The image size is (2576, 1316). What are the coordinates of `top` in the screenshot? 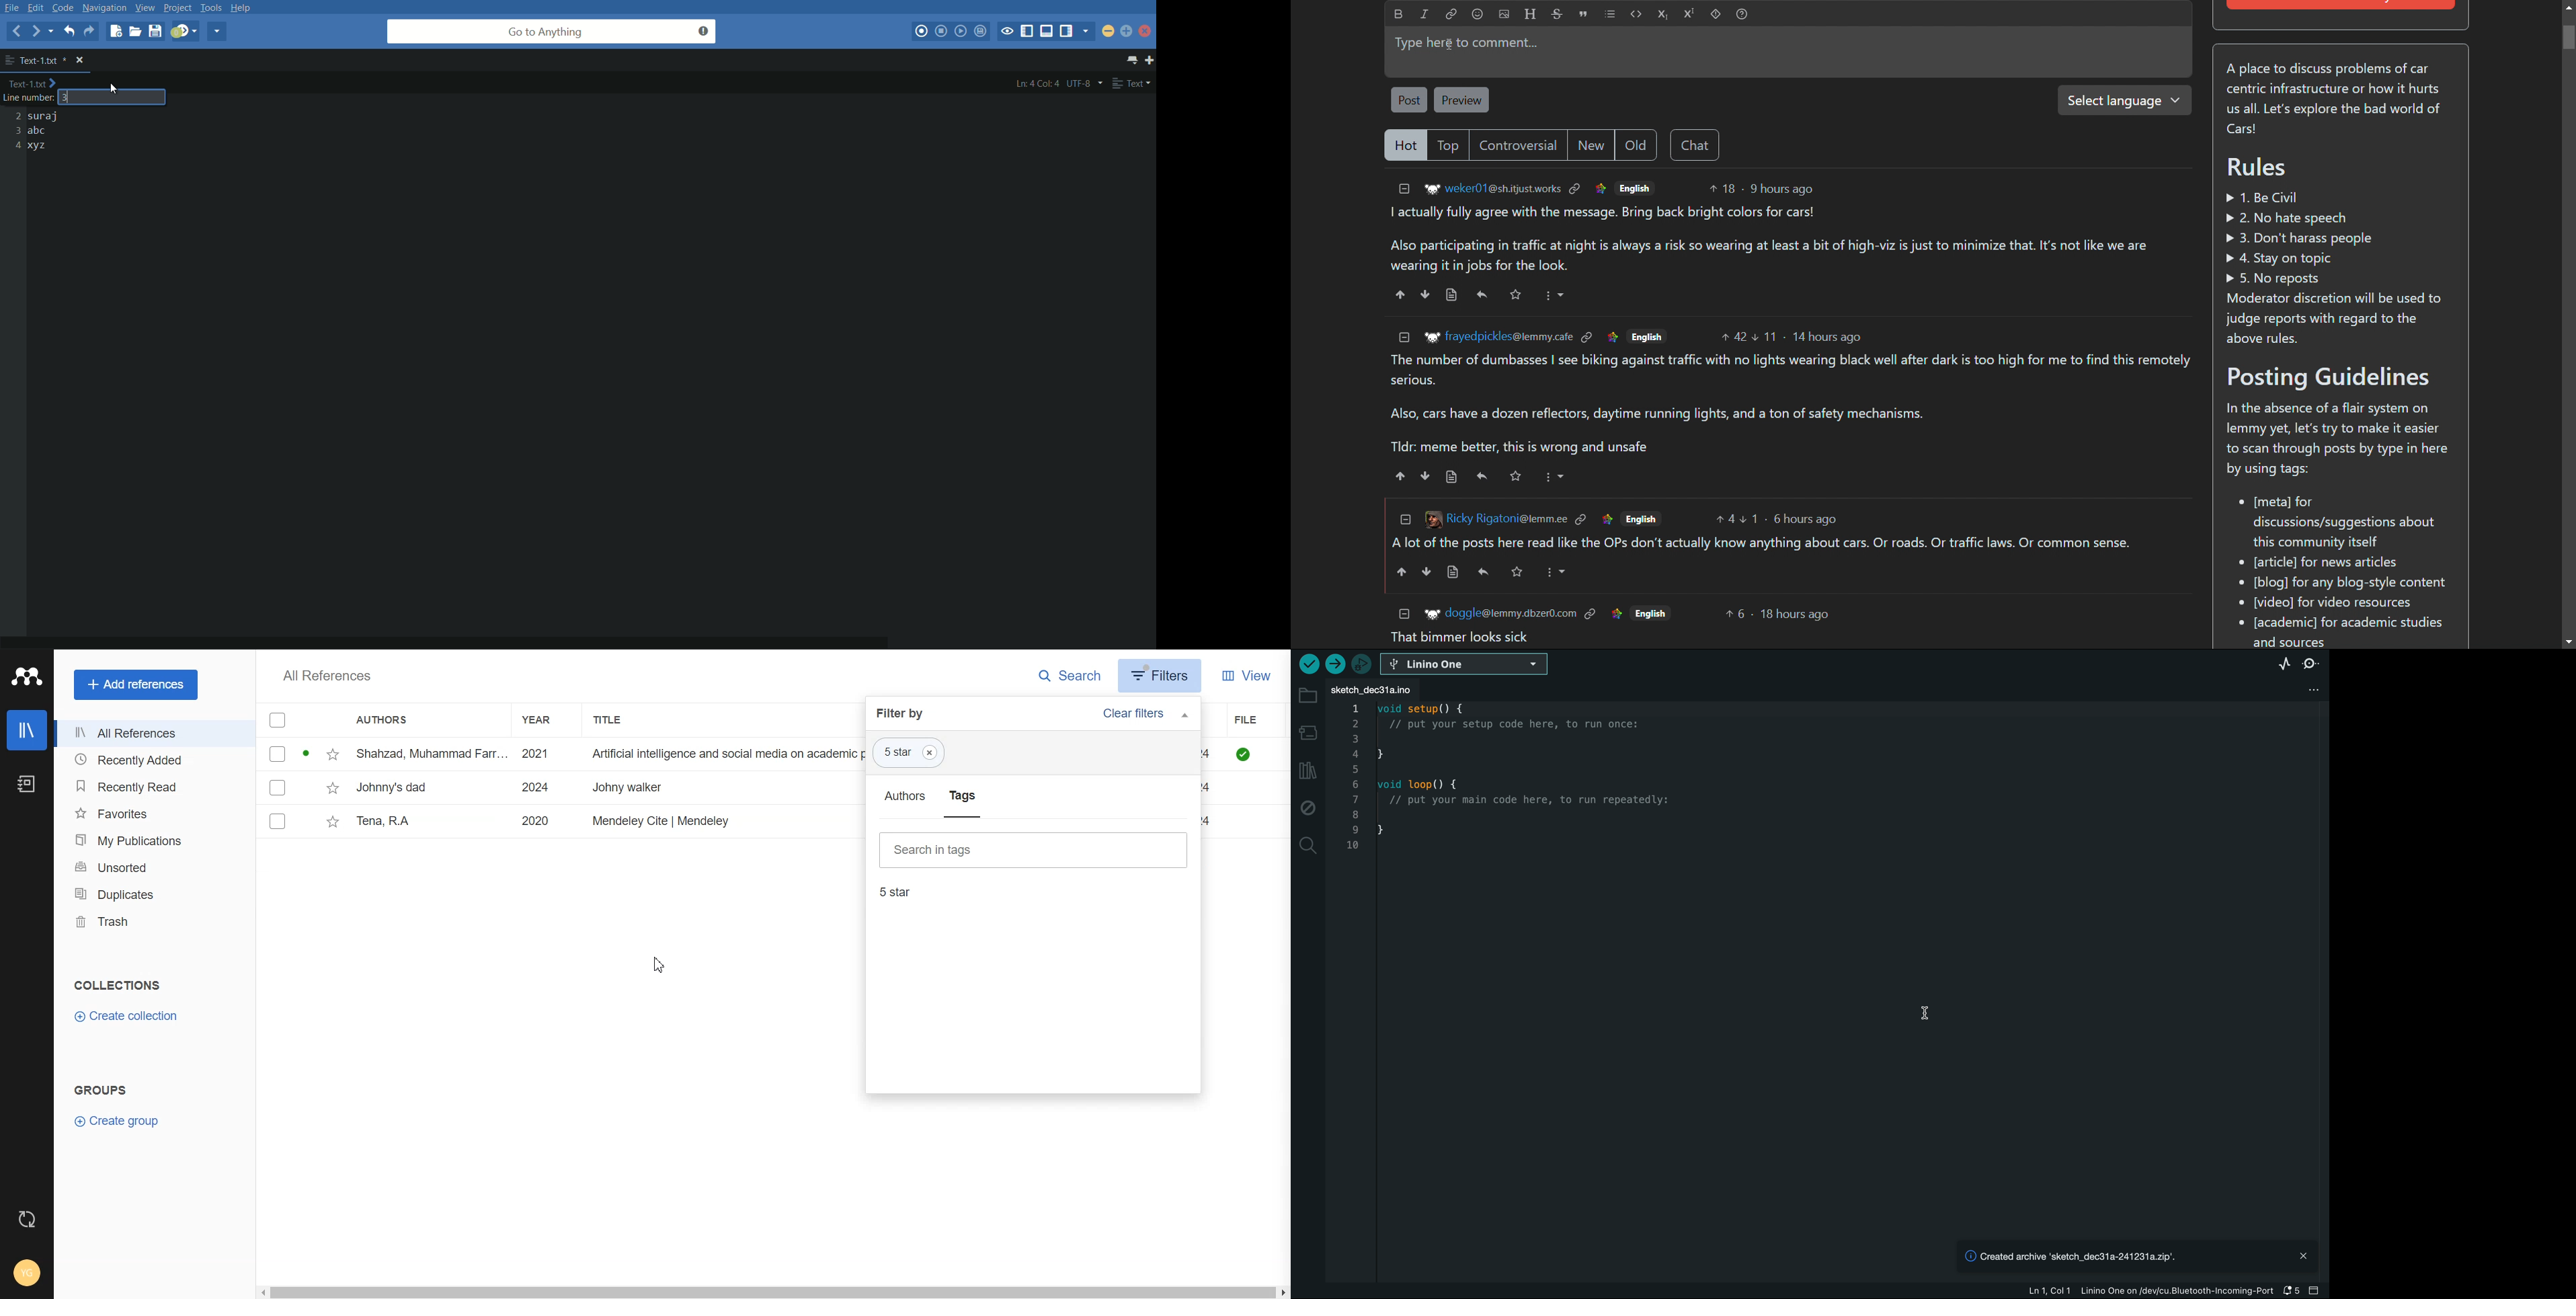 It's located at (1447, 145).